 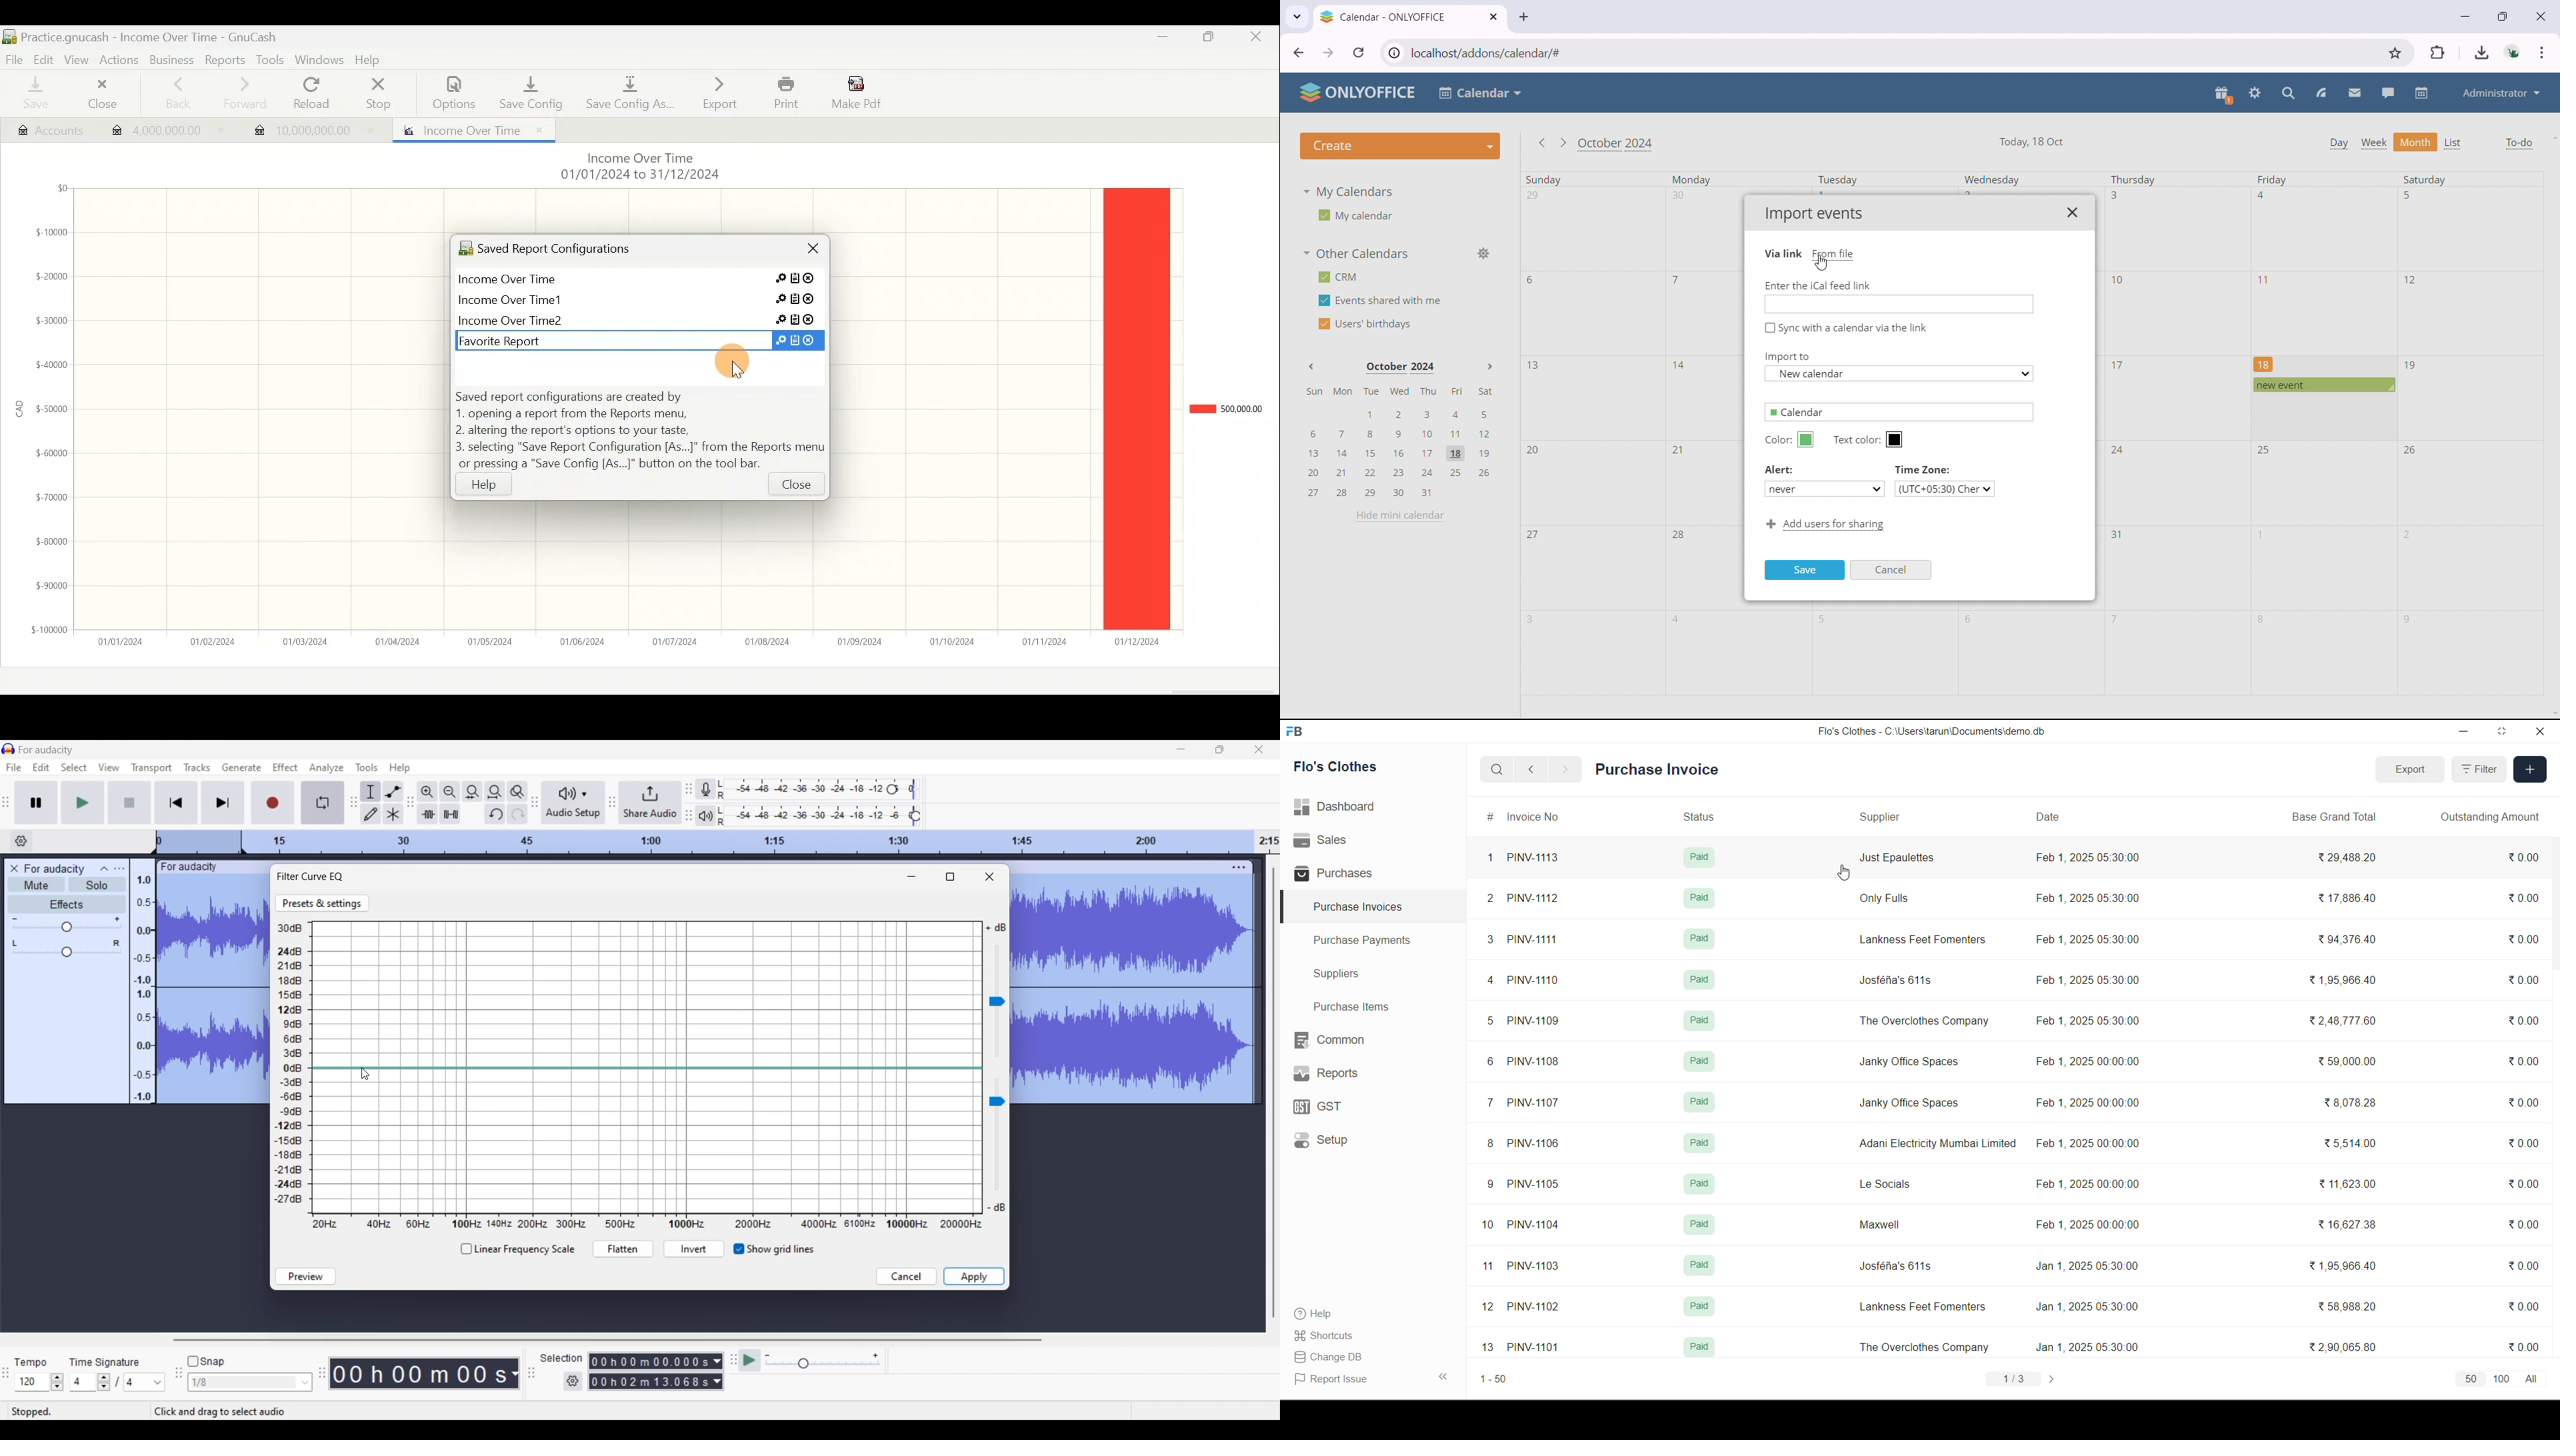 What do you see at coordinates (1328, 1335) in the screenshot?
I see `Shortcuts.` at bounding box center [1328, 1335].